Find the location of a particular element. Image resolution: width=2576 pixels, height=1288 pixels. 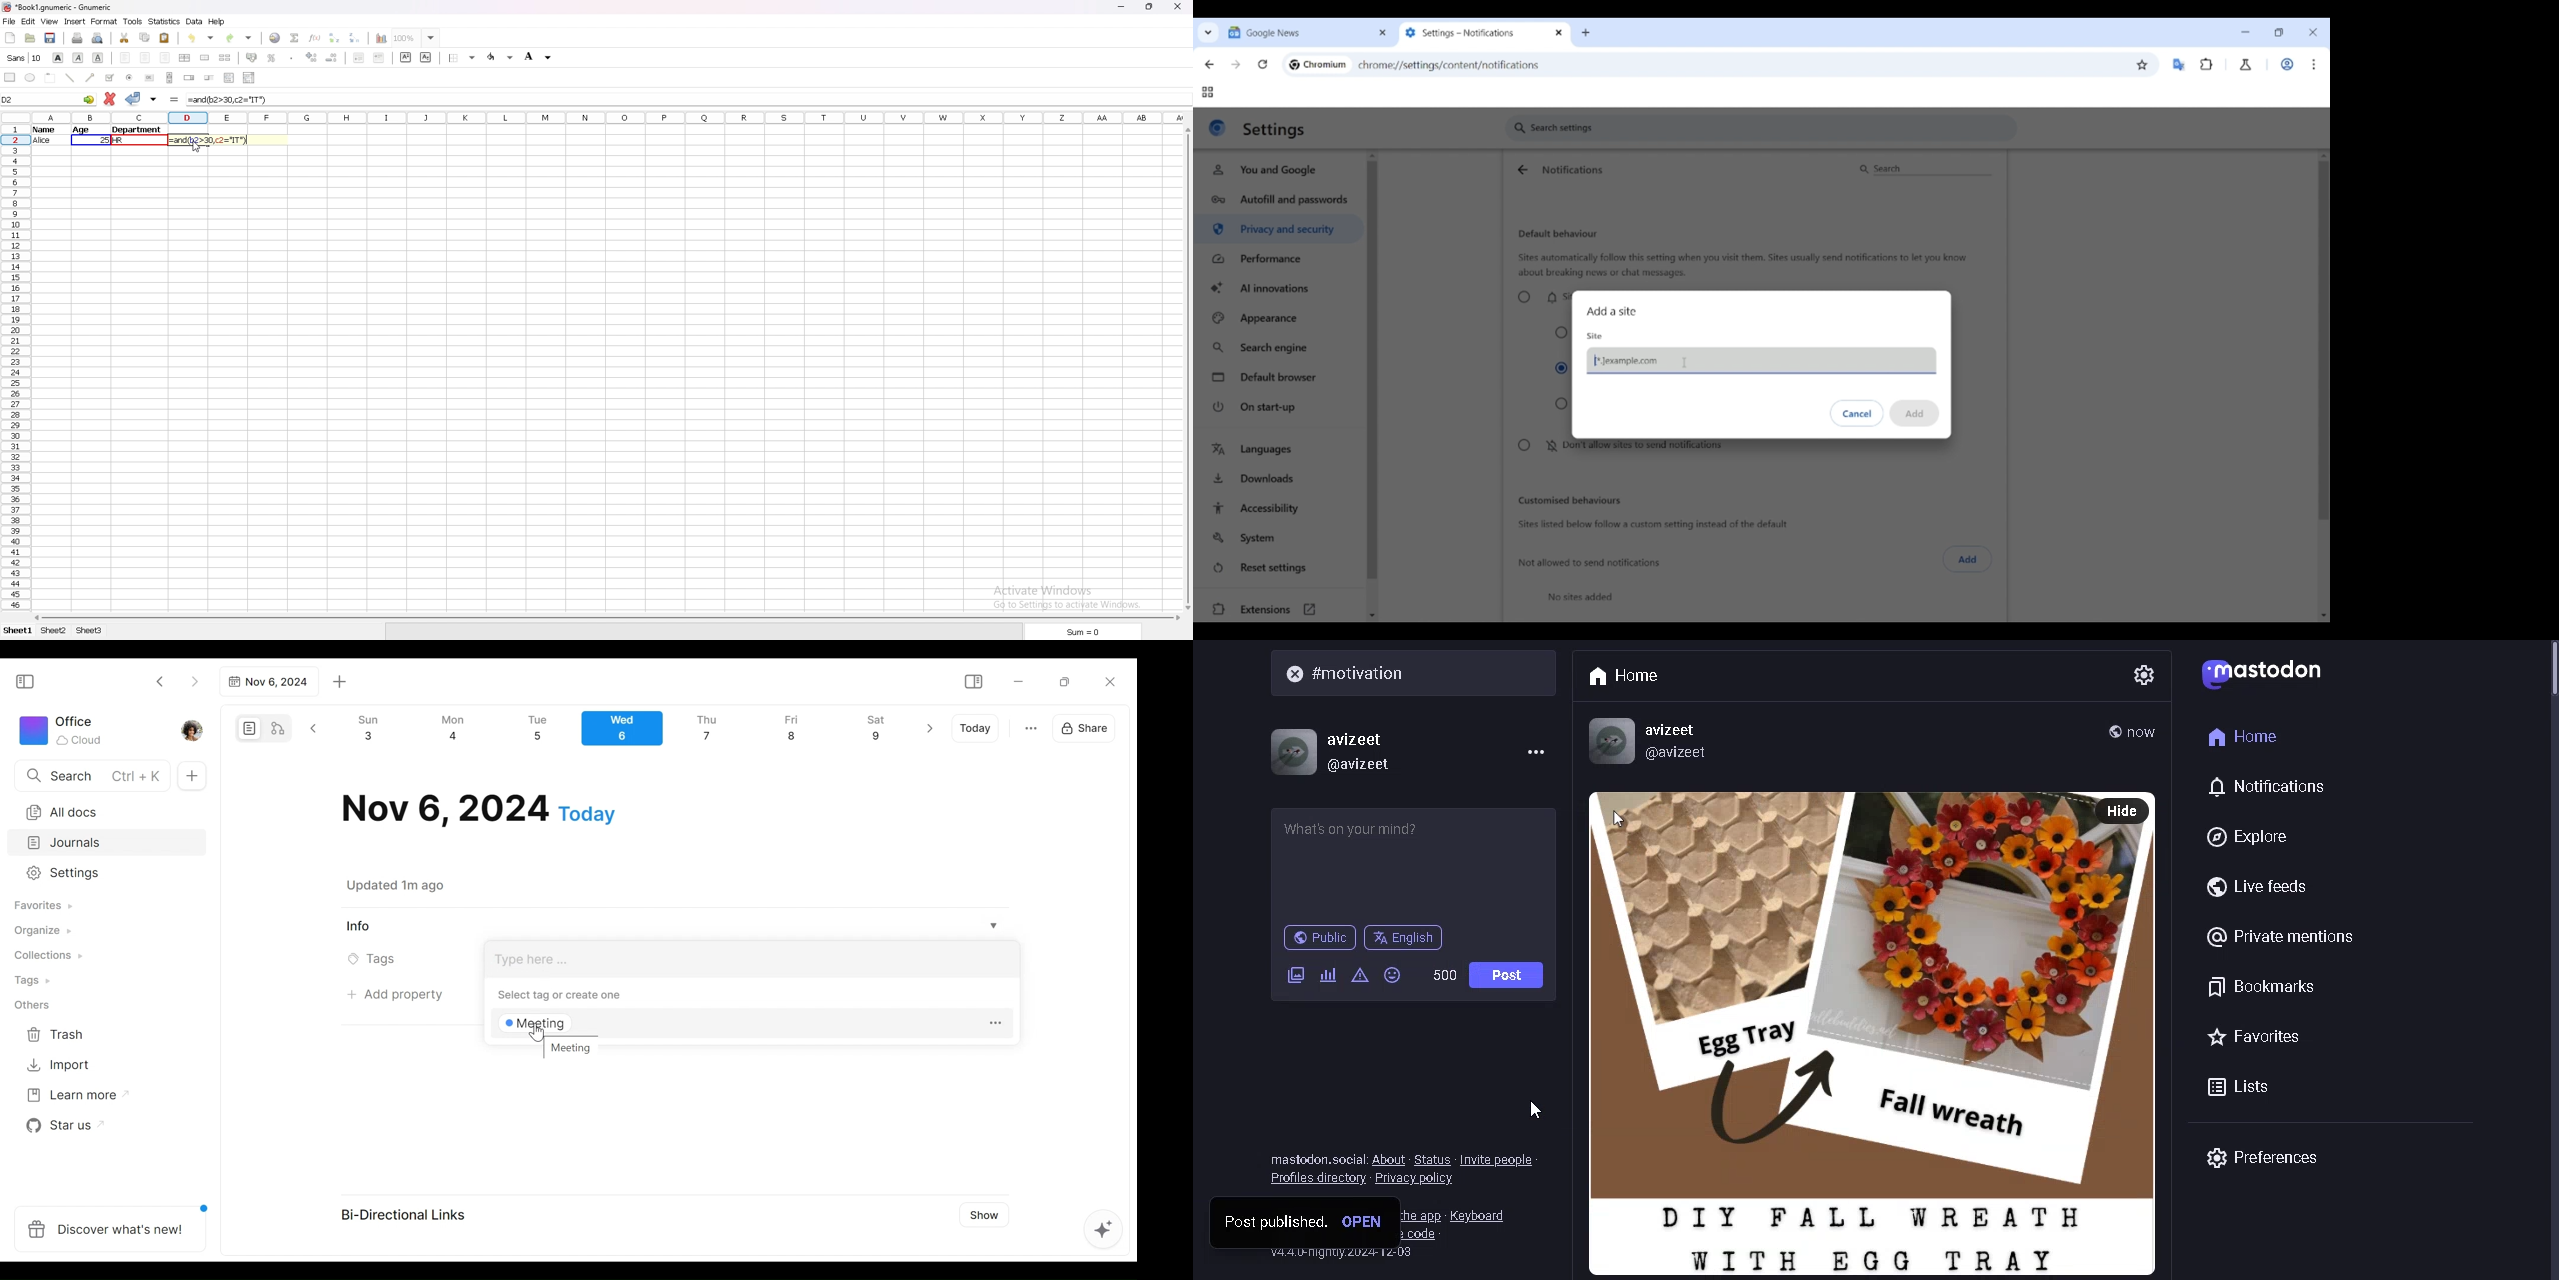

Notifications is located at coordinates (1573, 169).